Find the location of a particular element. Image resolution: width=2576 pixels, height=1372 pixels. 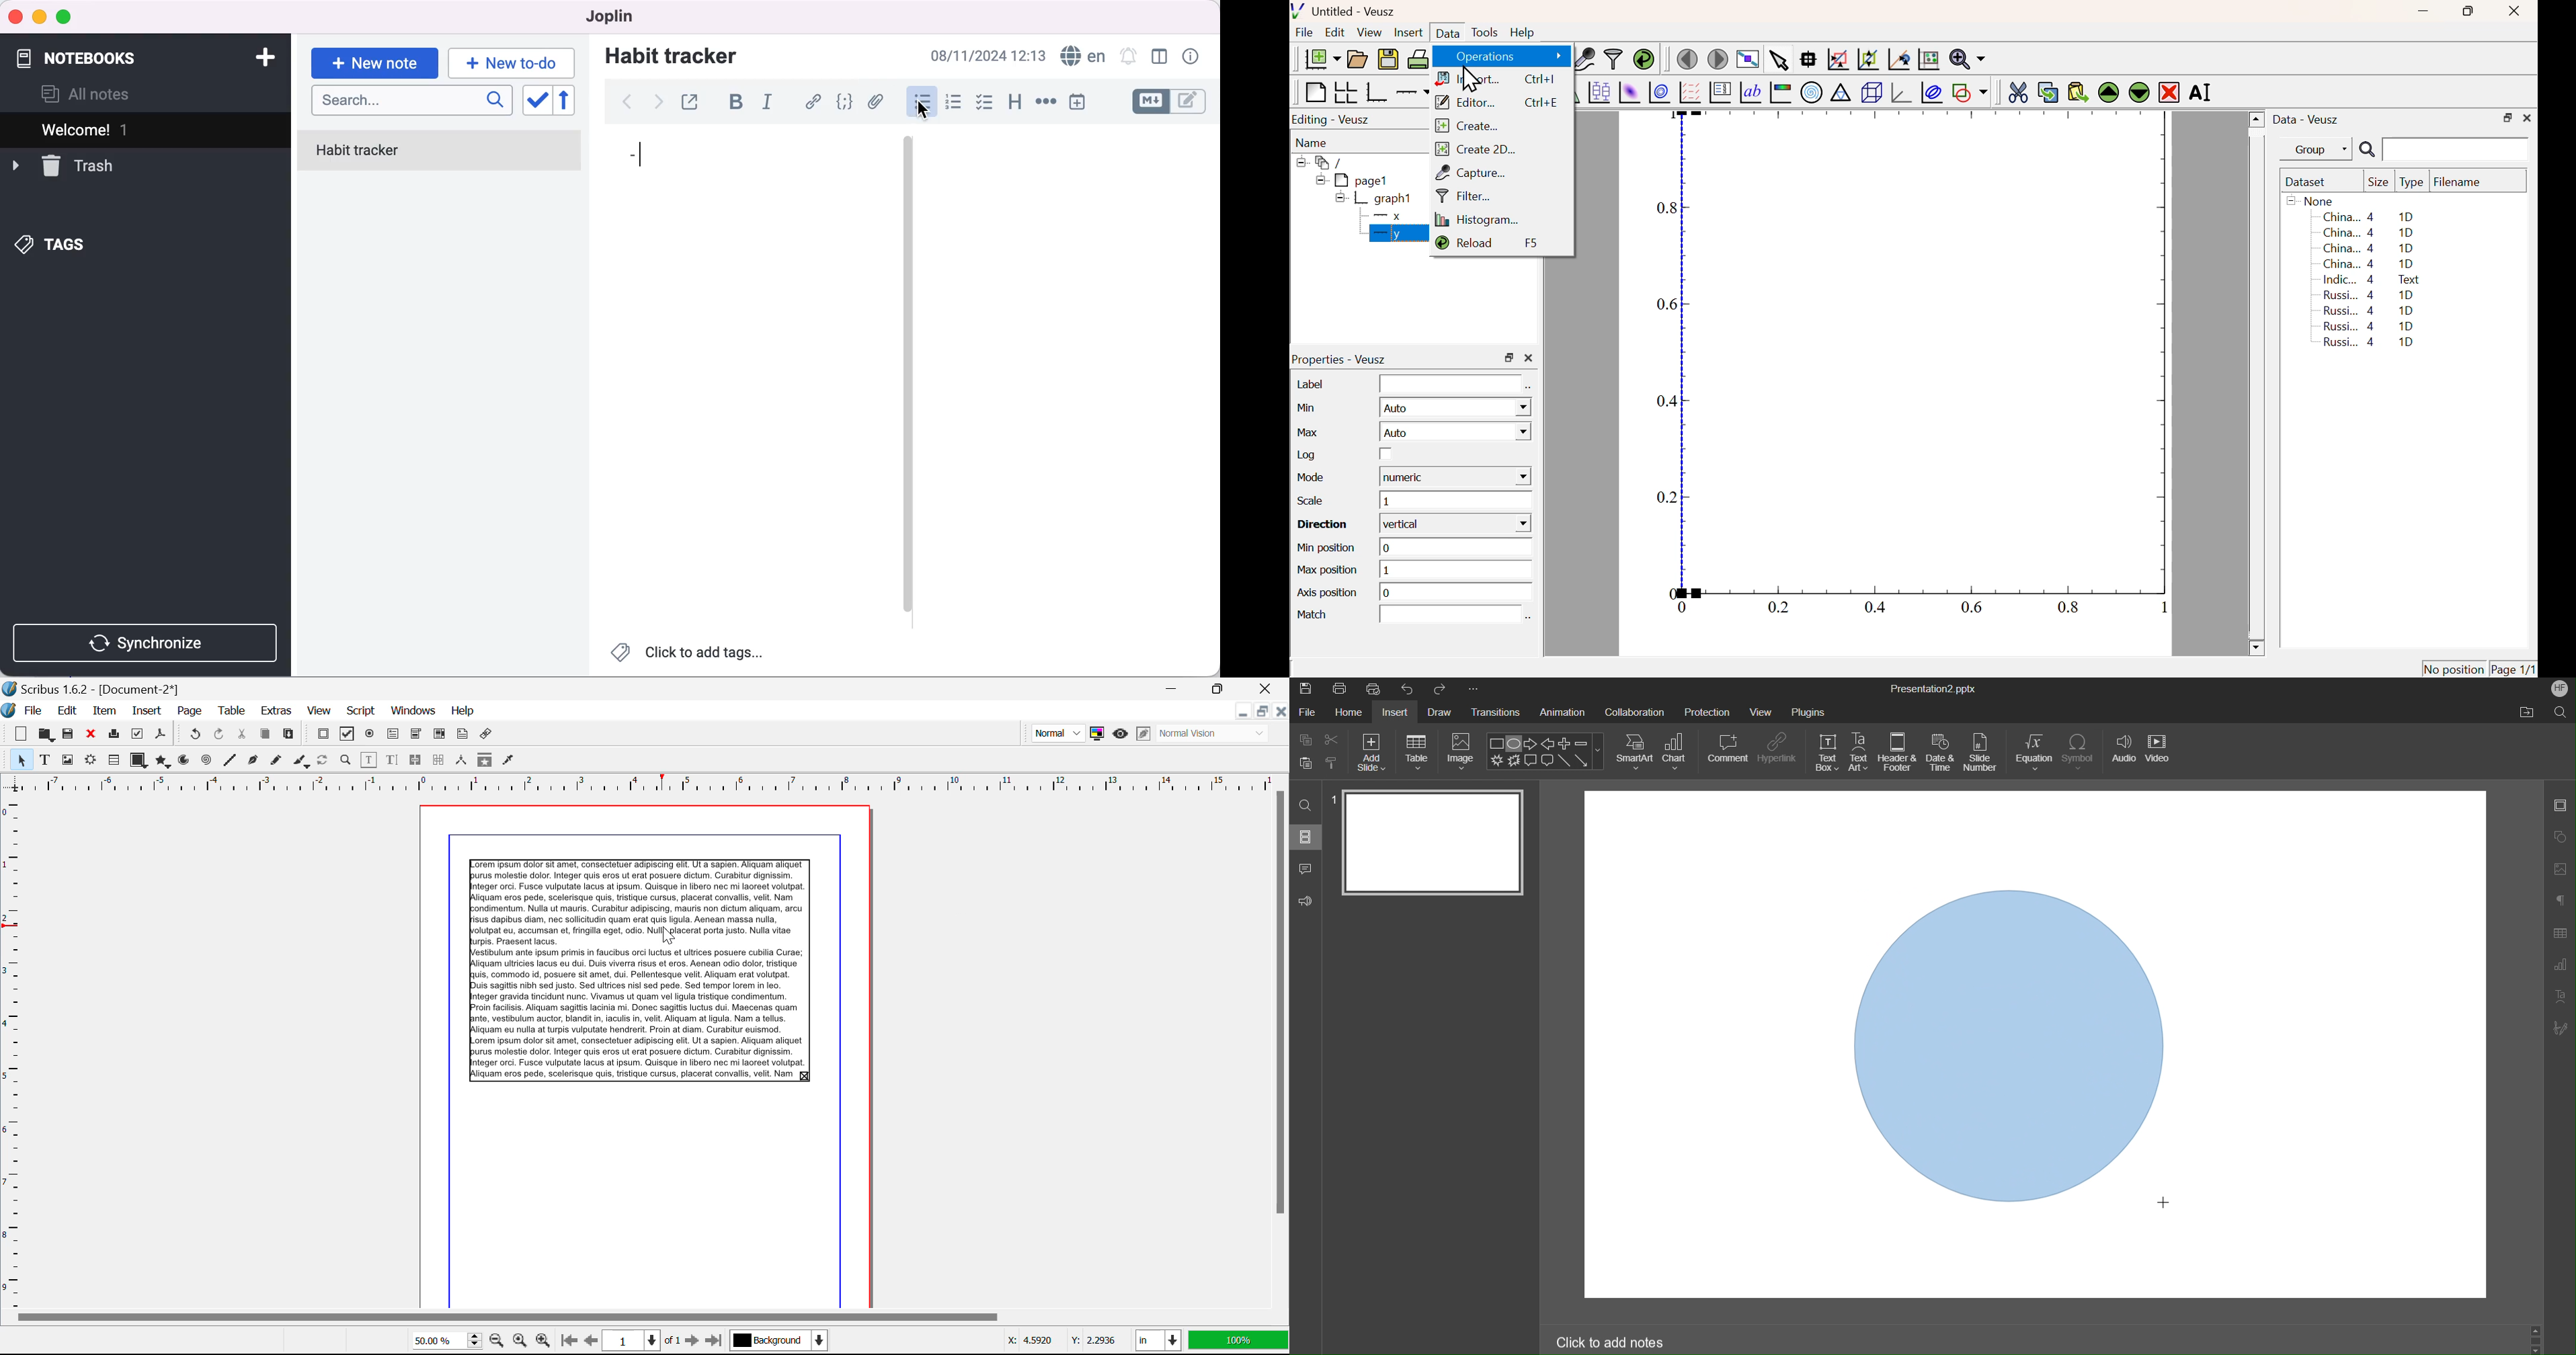

workspace is located at coordinates (2017, 1260).